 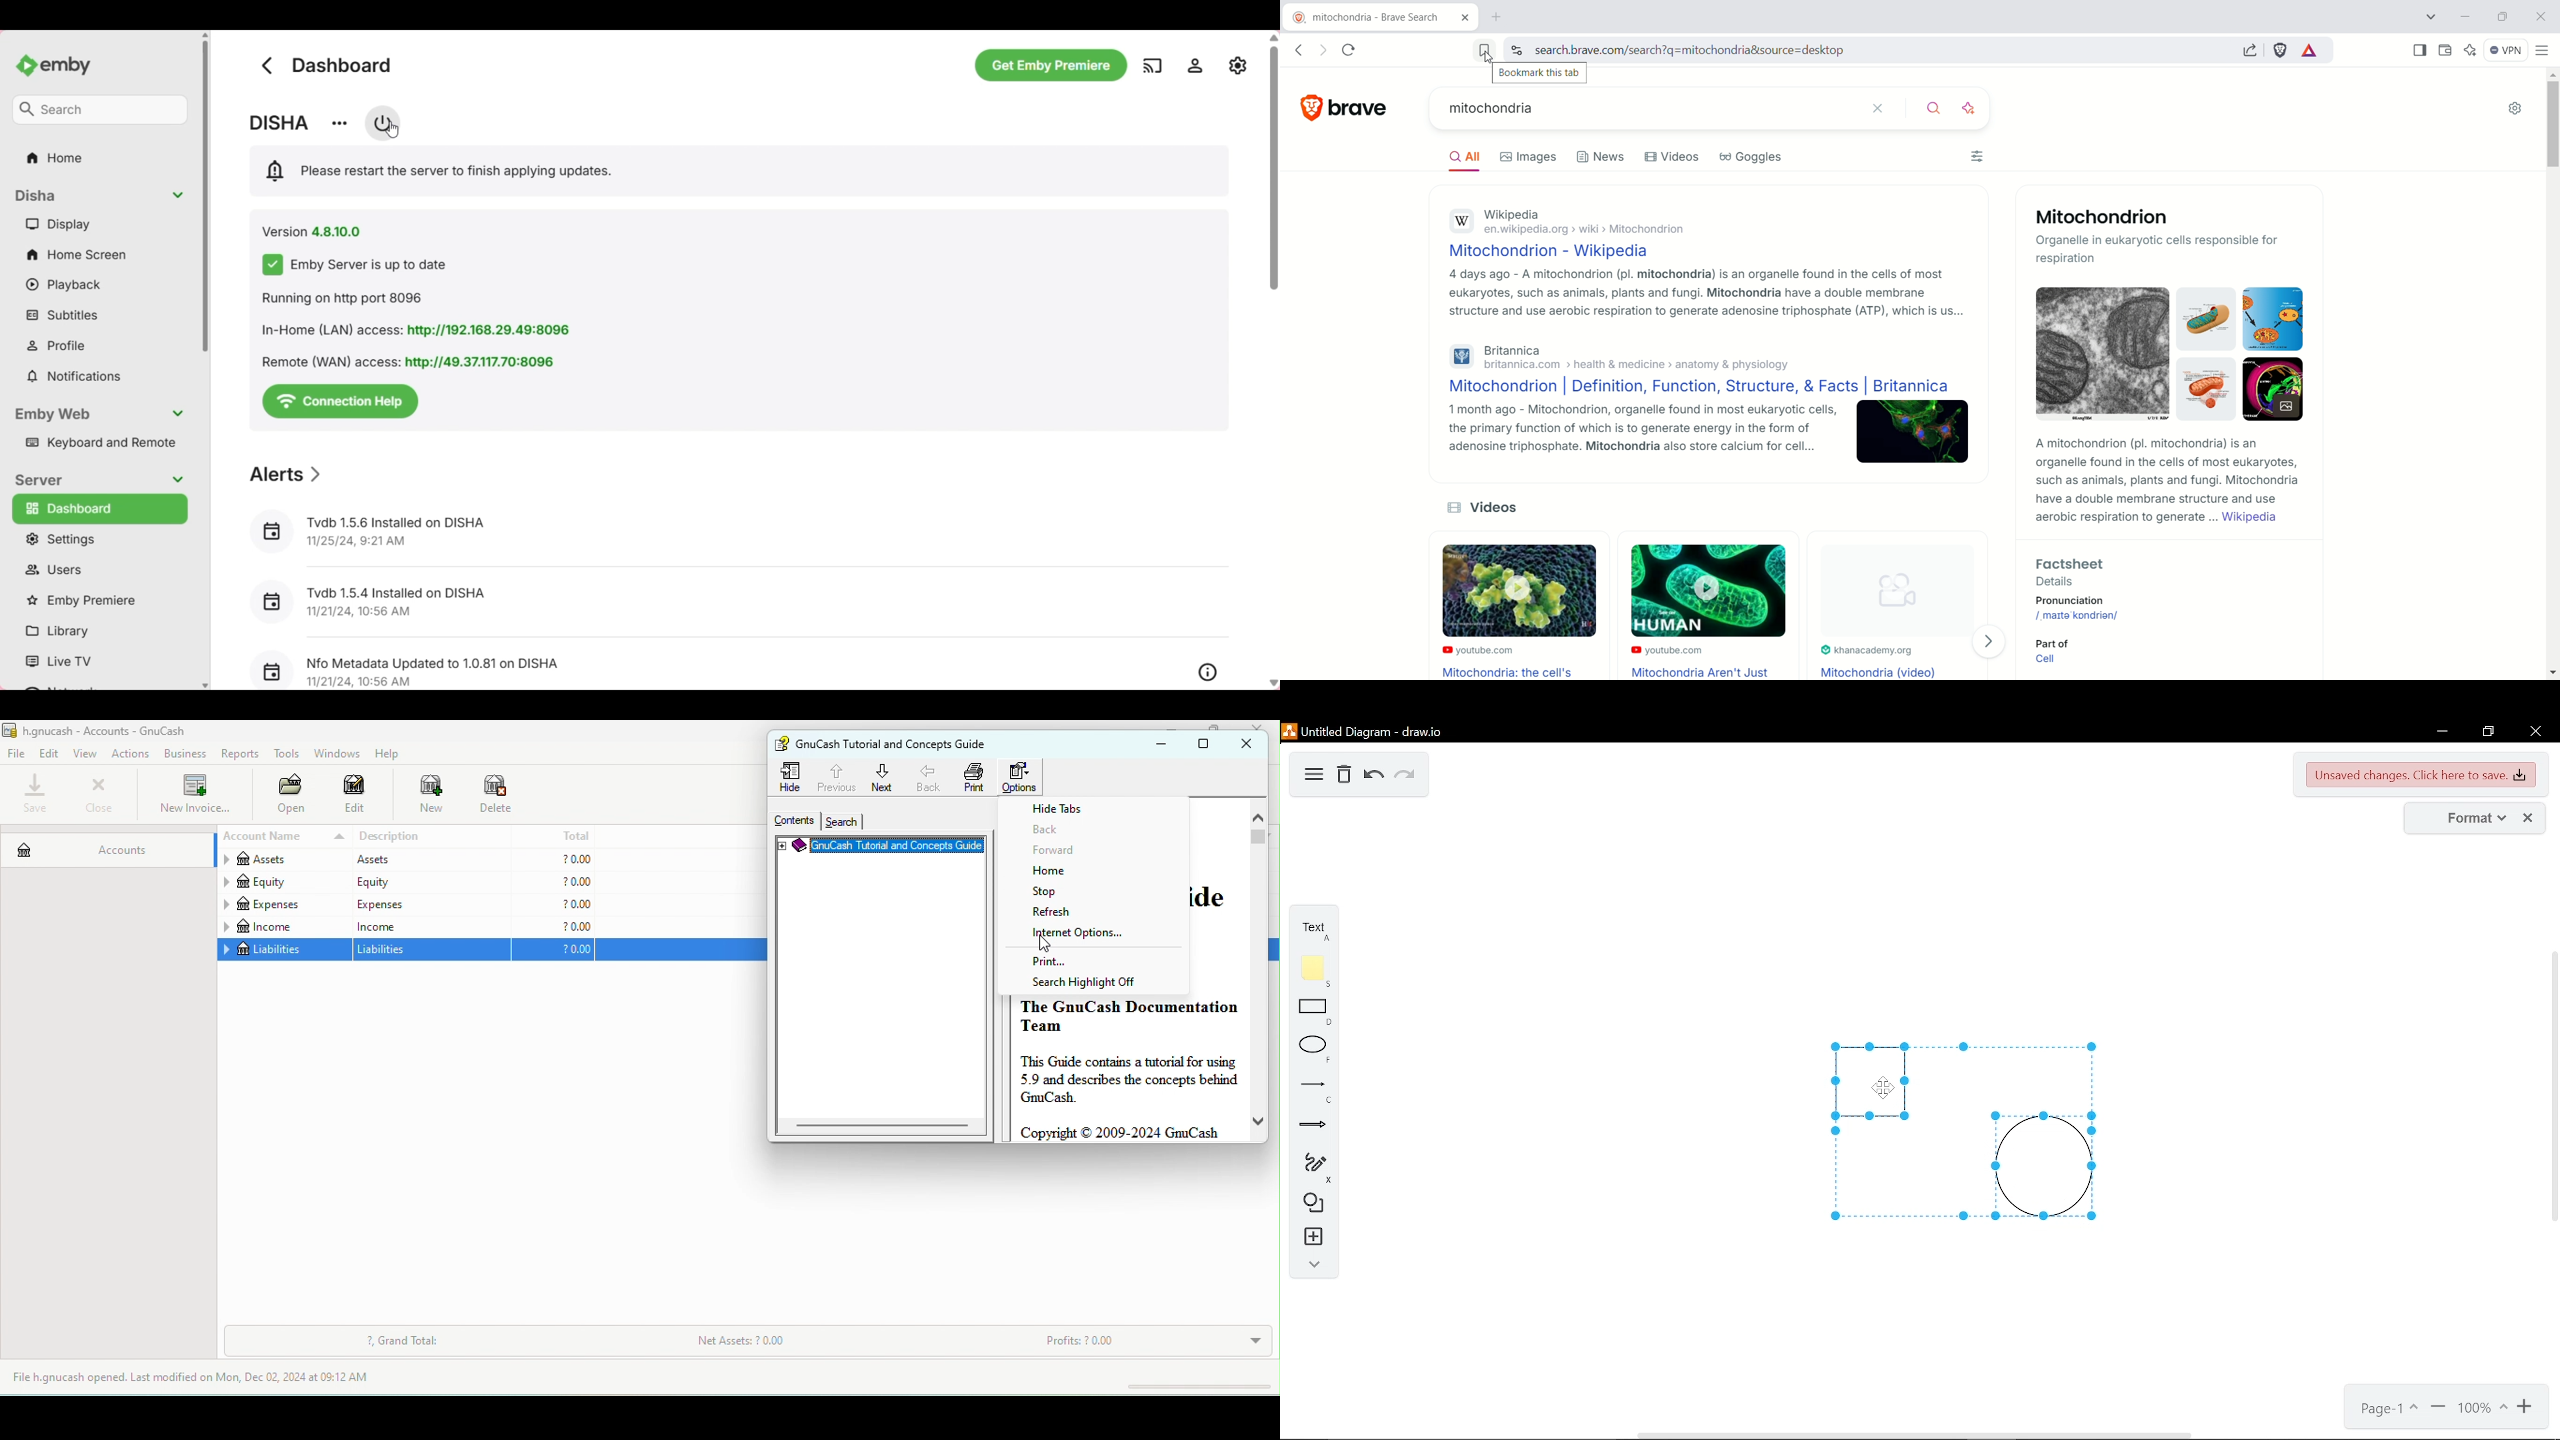 I want to click on Image, so click(x=1913, y=435).